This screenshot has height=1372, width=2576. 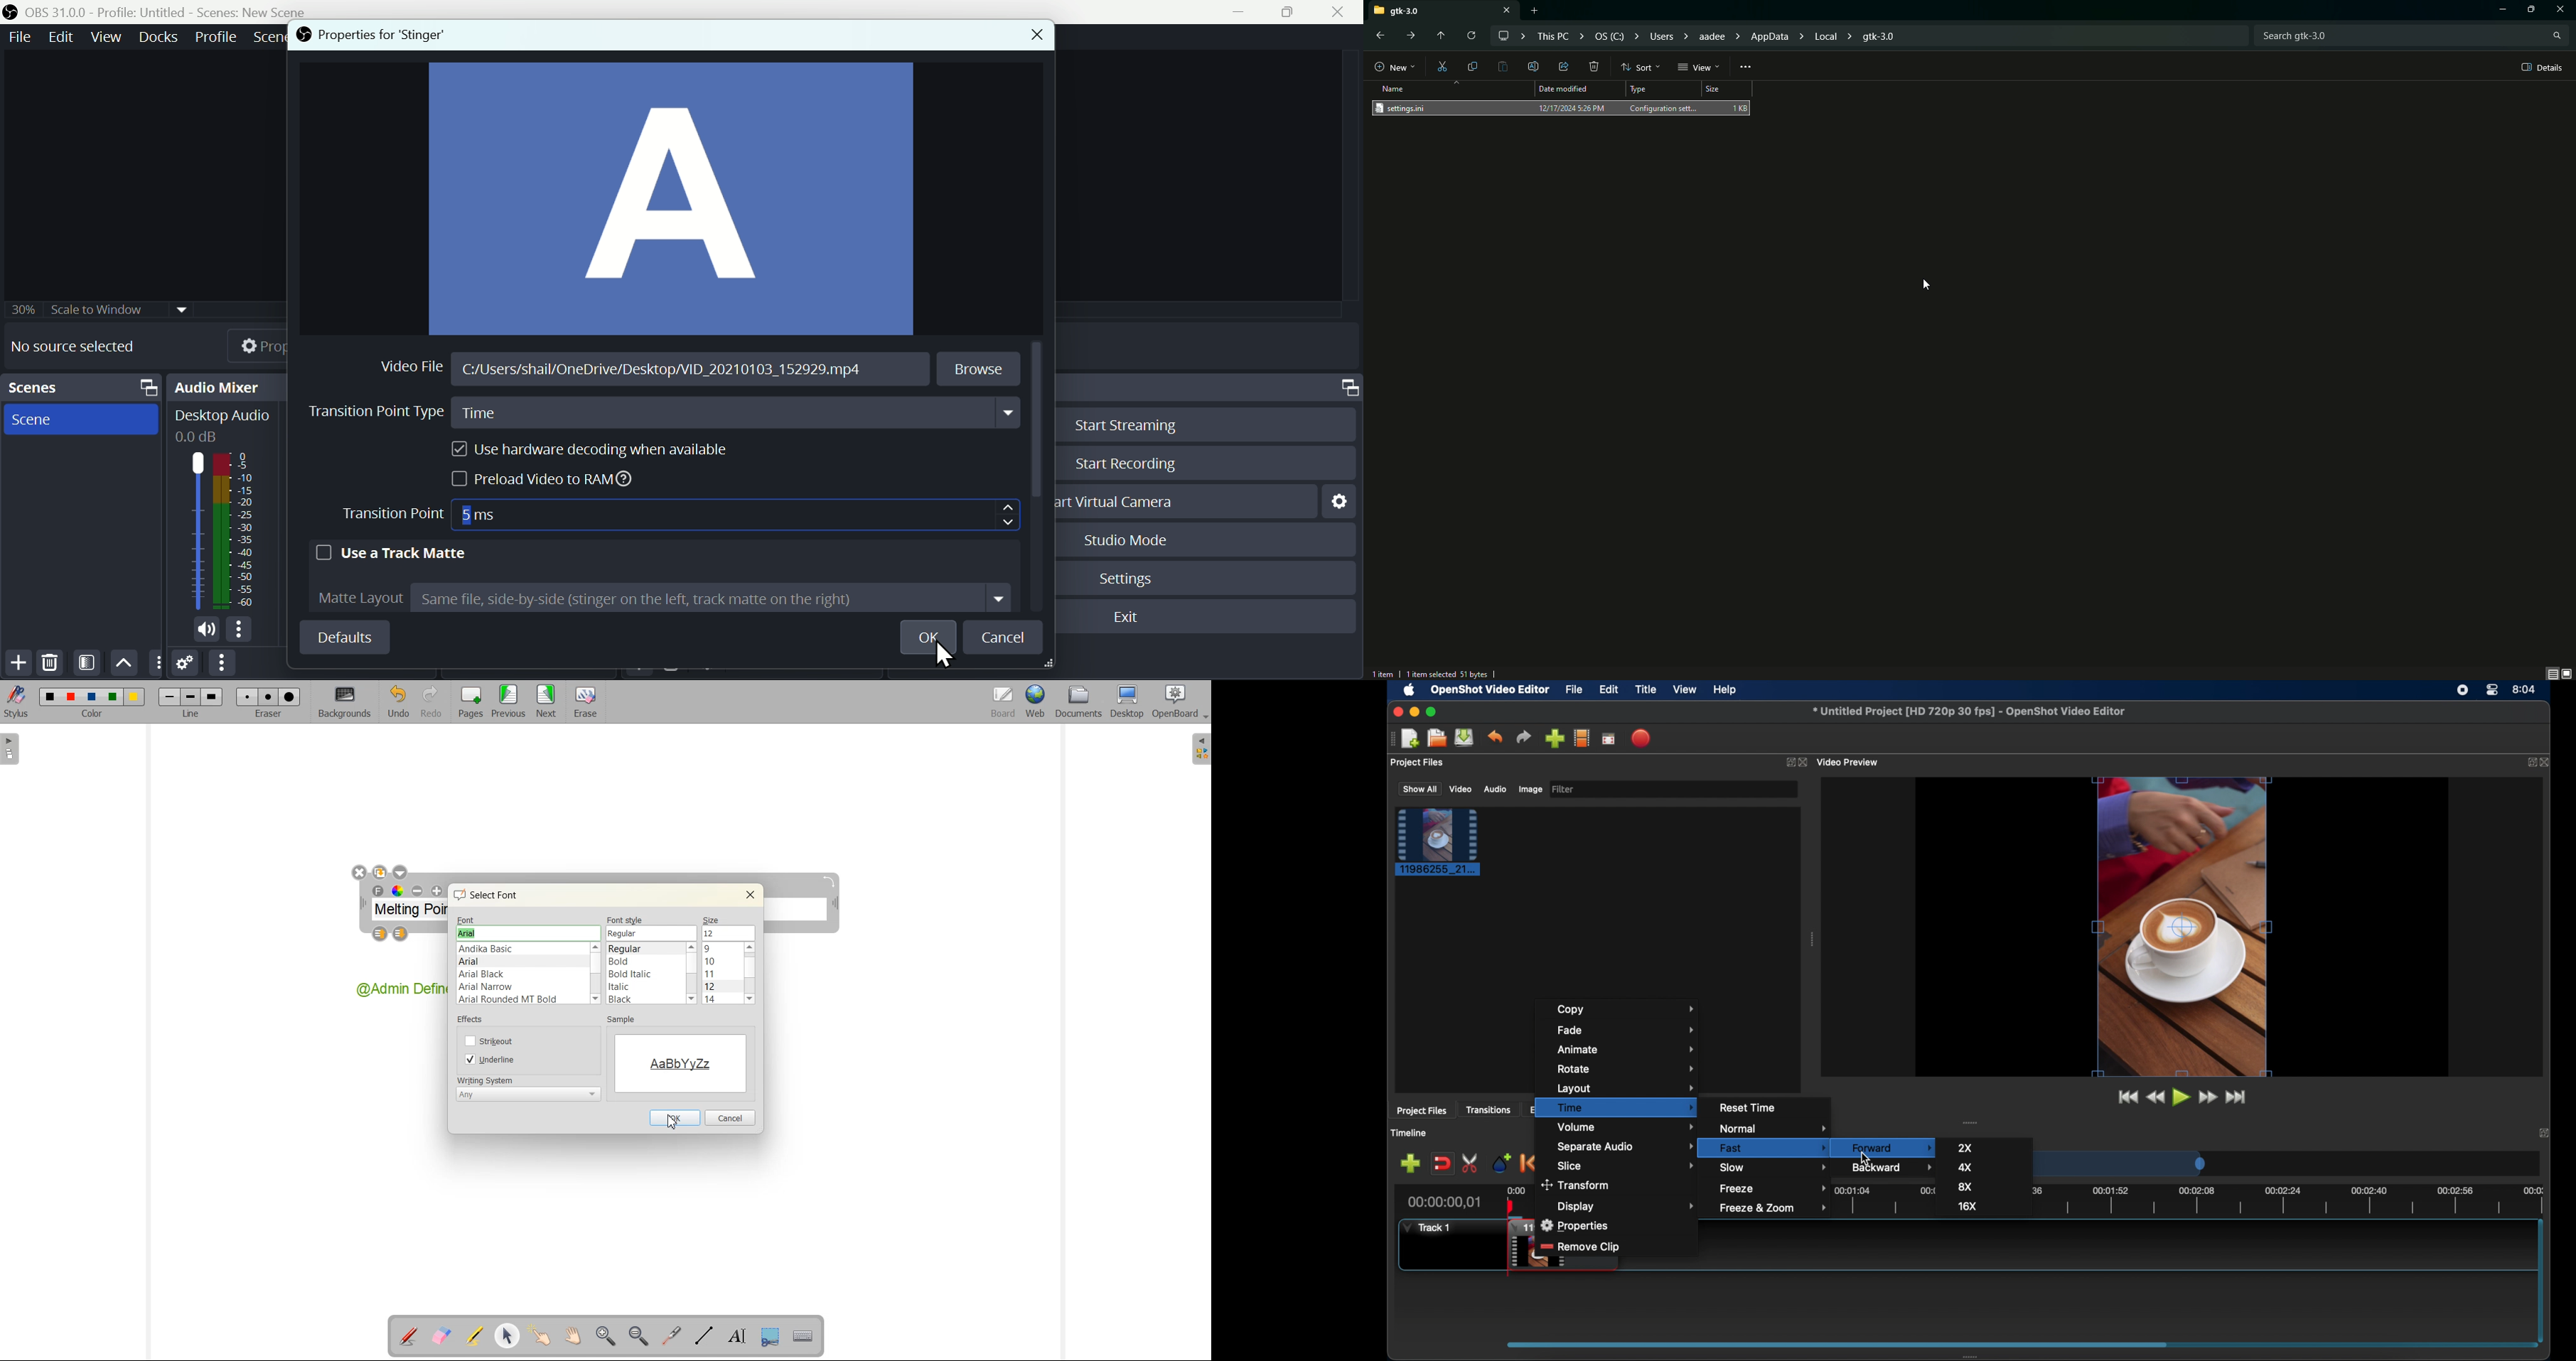 I want to click on 5MS, so click(x=496, y=512).